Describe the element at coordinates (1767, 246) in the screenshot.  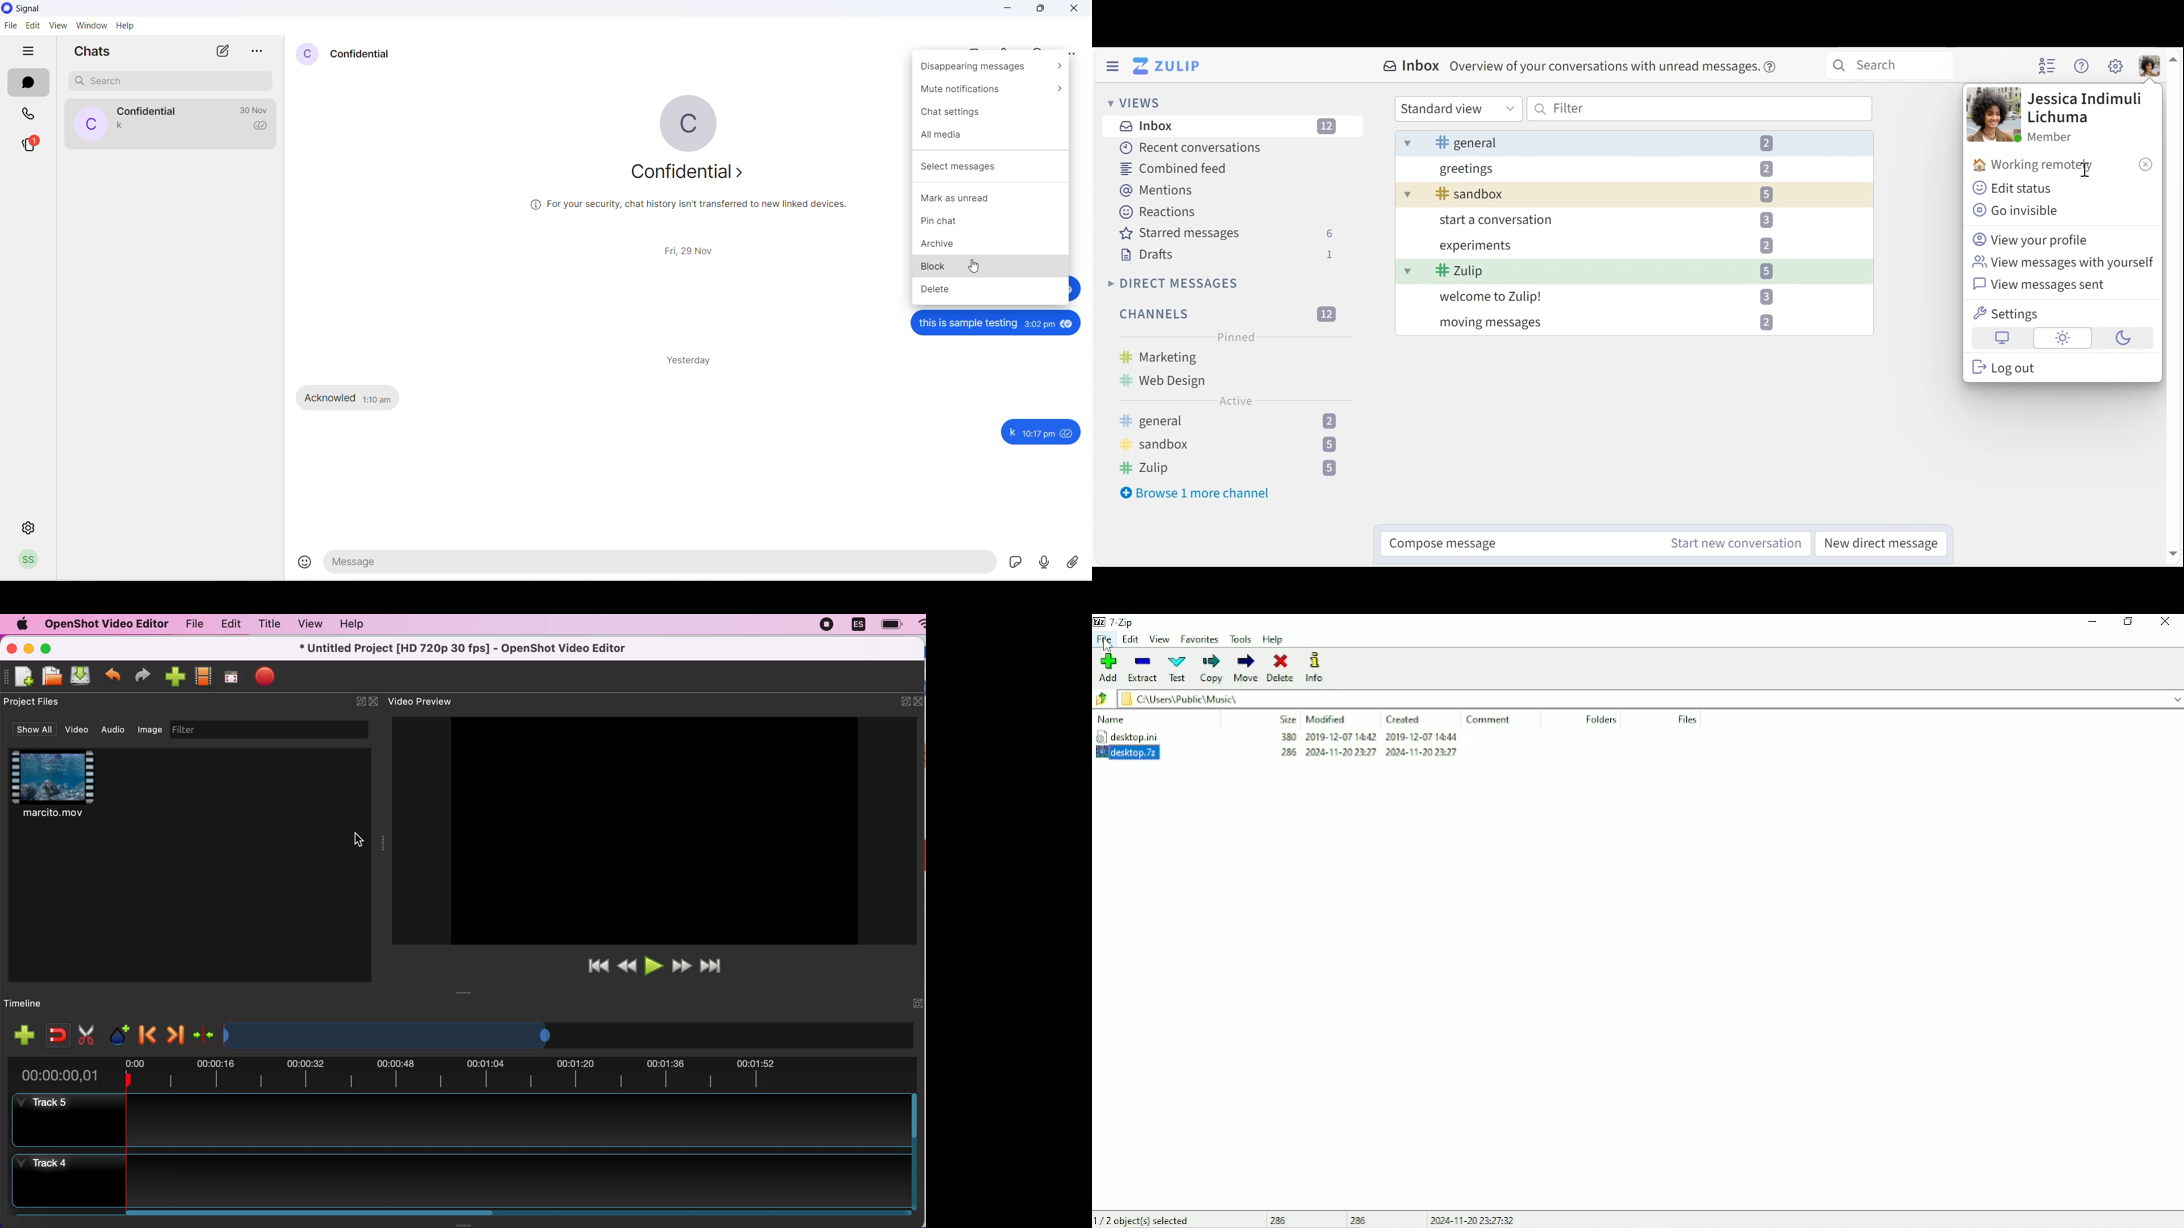
I see `2` at that location.